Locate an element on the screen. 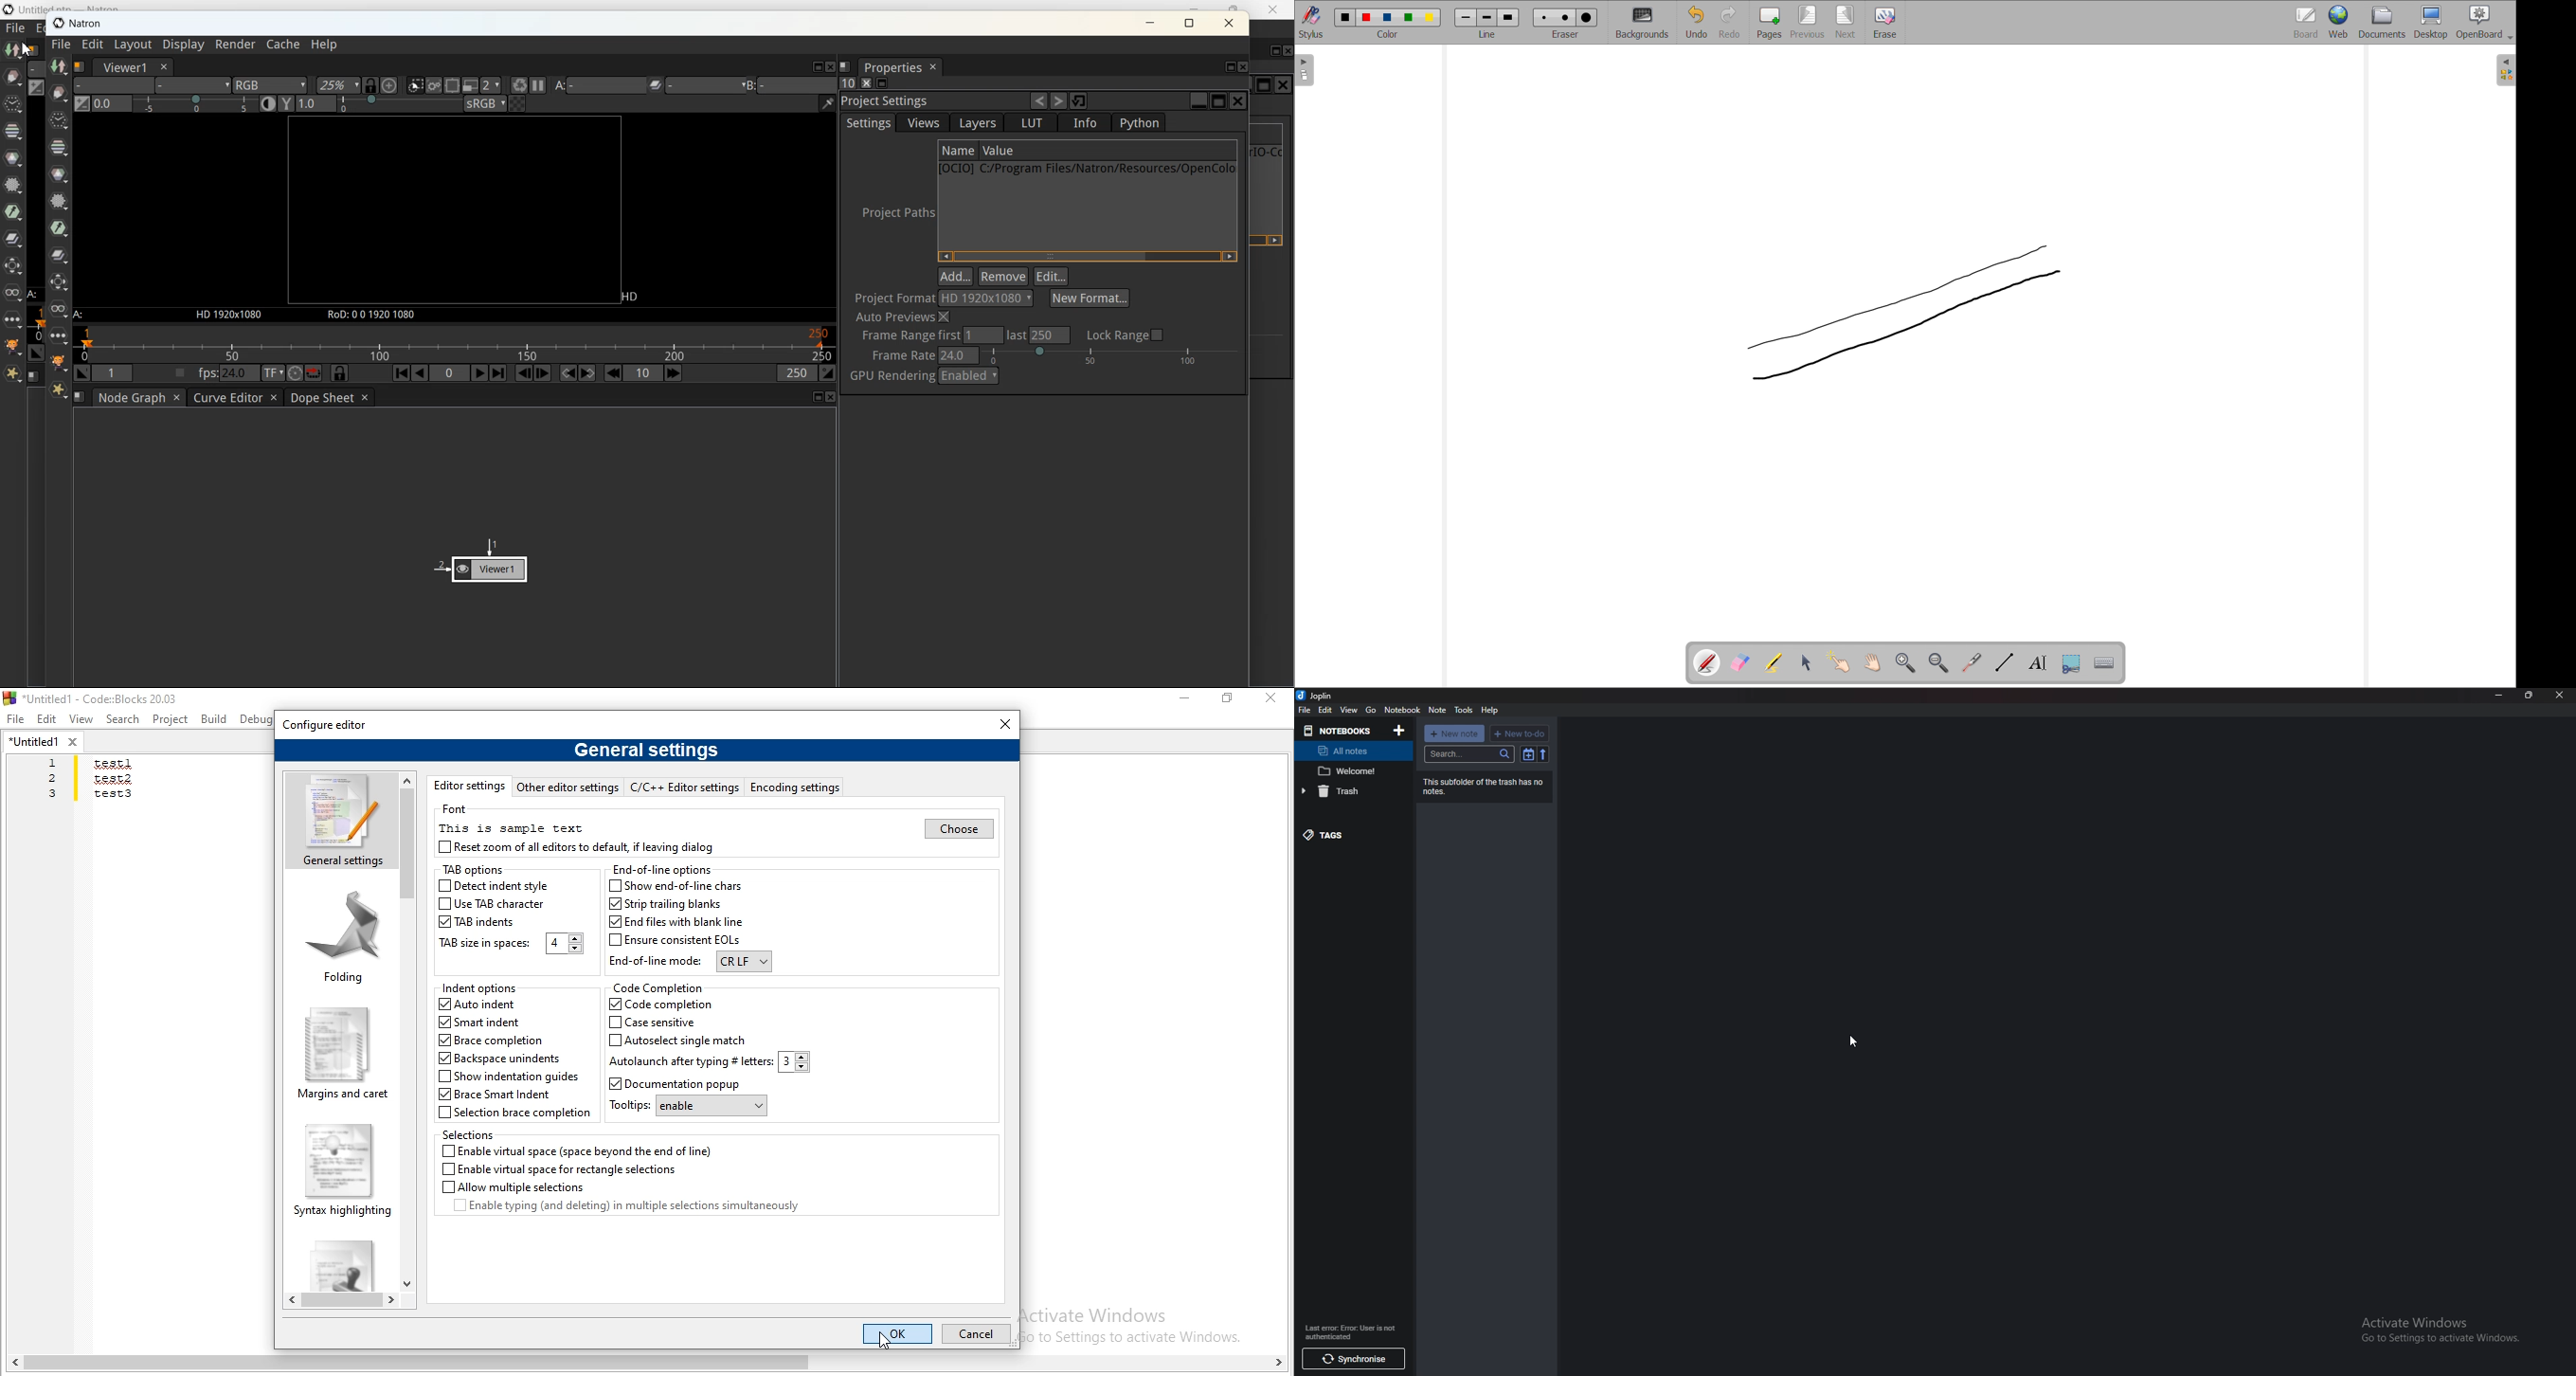 The width and height of the screenshot is (2576, 1400). All notes is located at coordinates (1353, 749).